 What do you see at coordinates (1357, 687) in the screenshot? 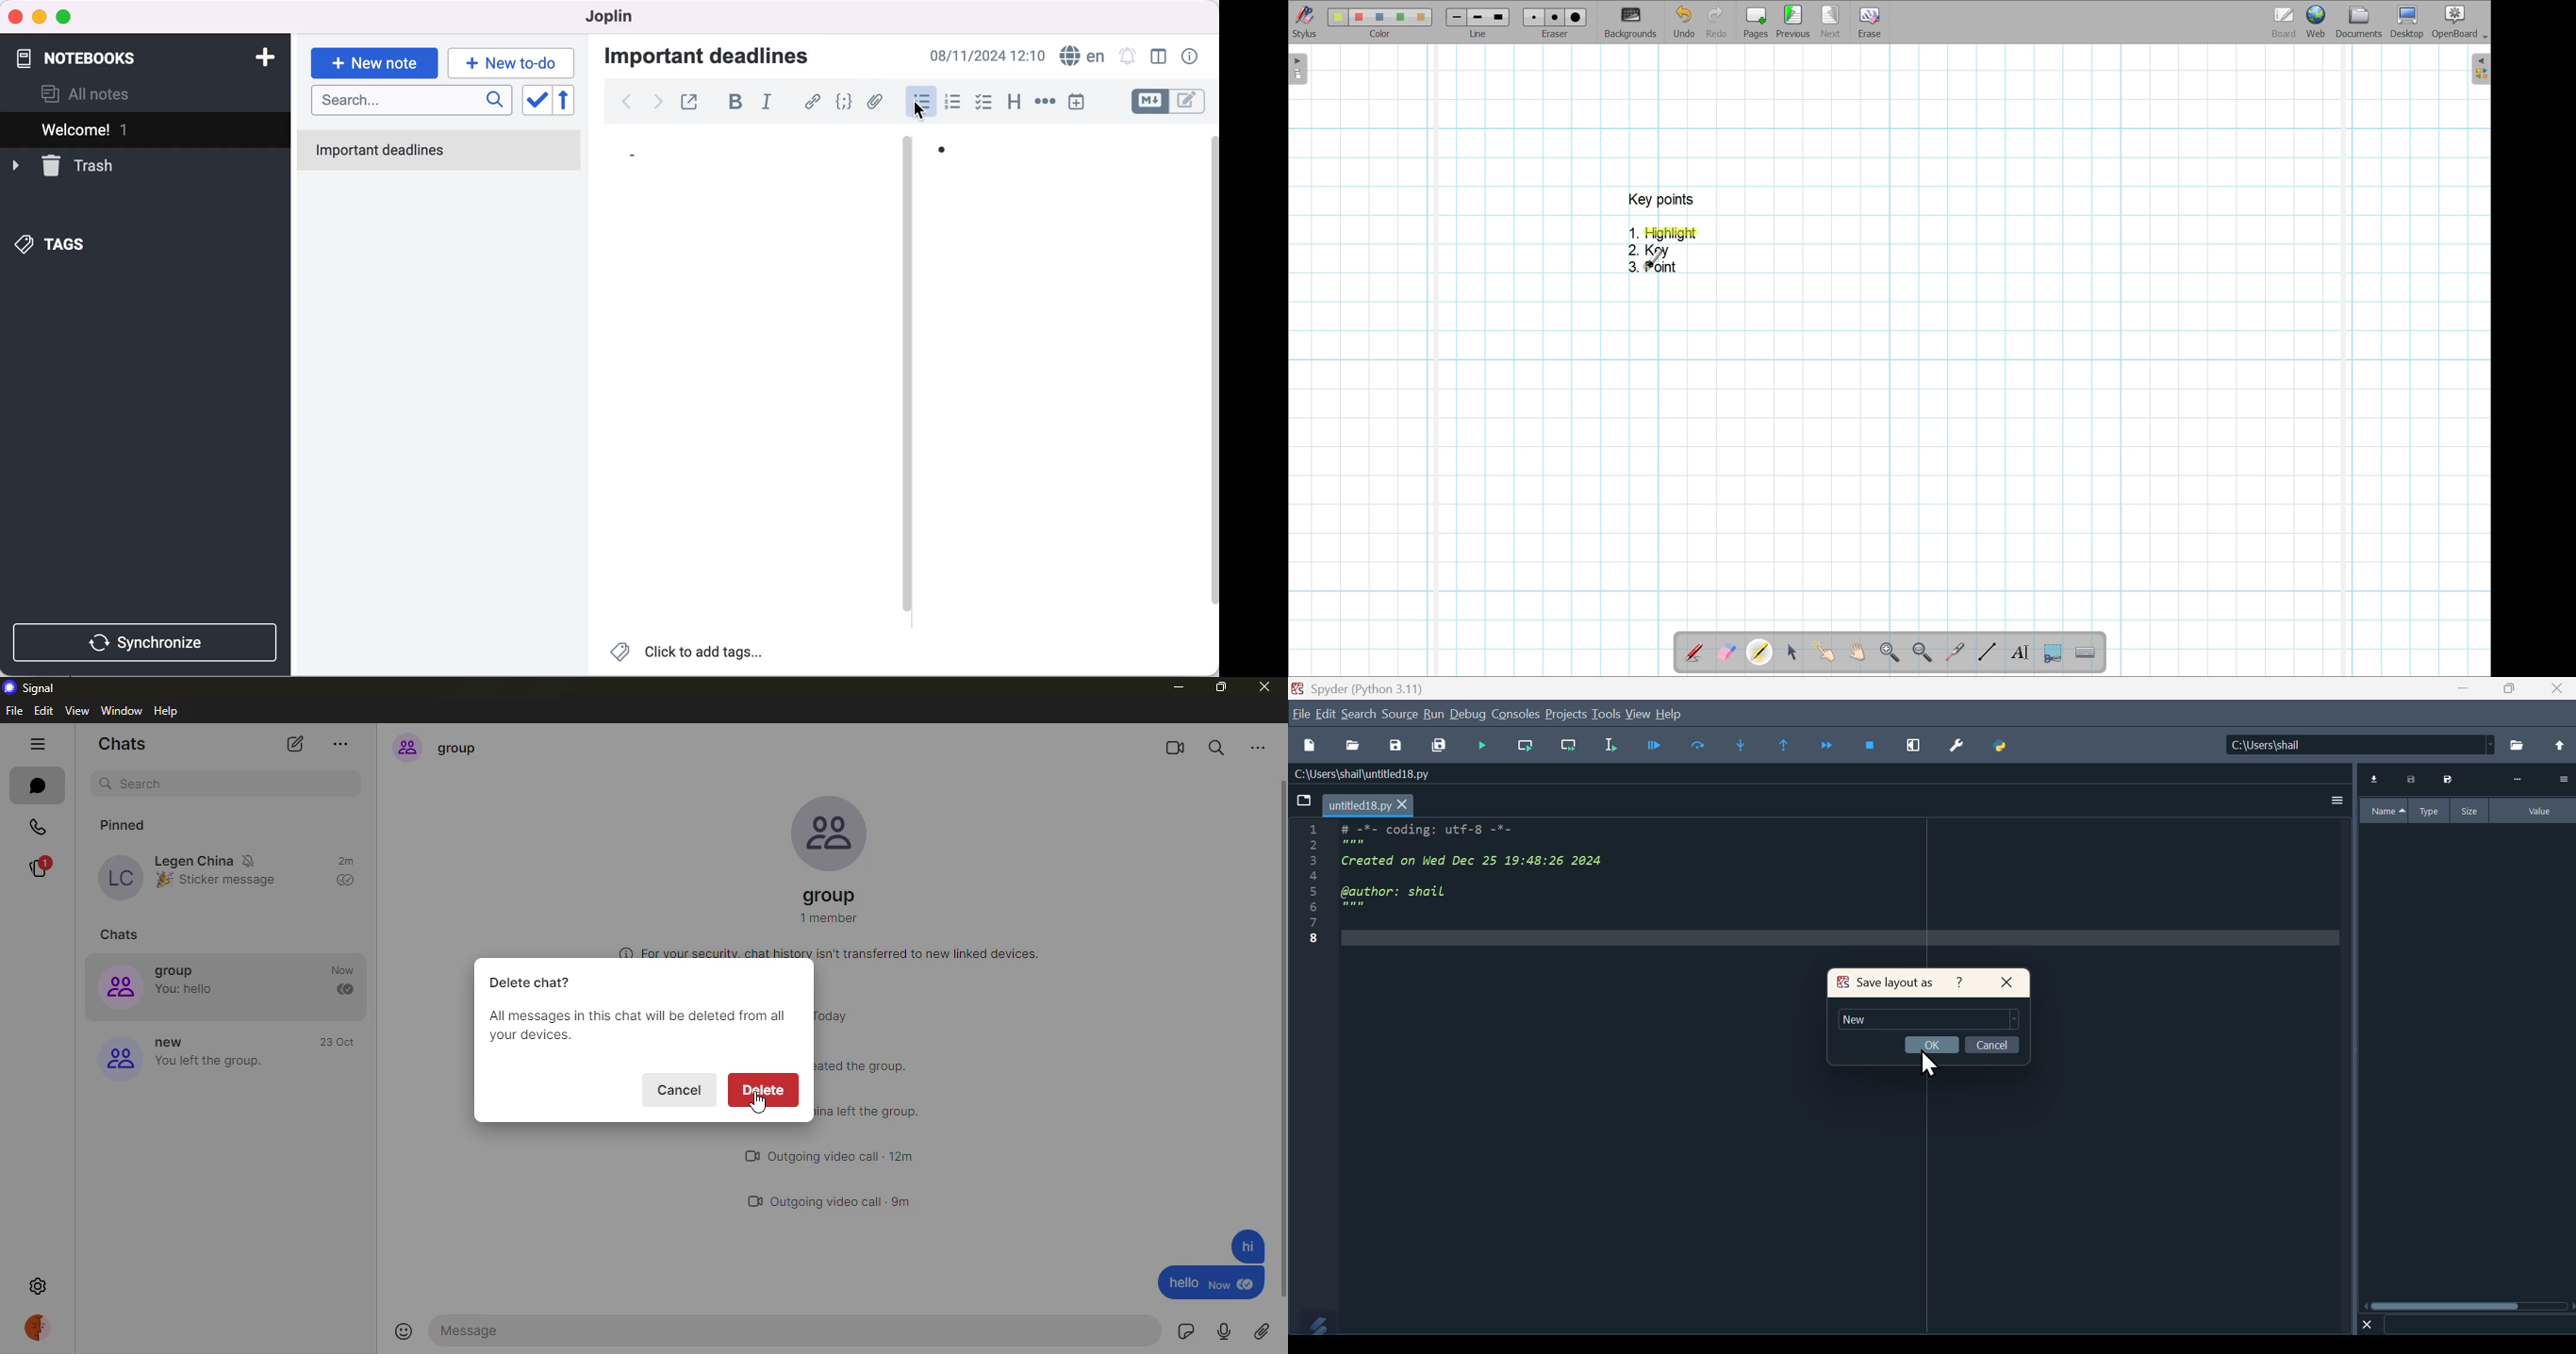
I see `Spyder (Python 3.11)` at bounding box center [1357, 687].